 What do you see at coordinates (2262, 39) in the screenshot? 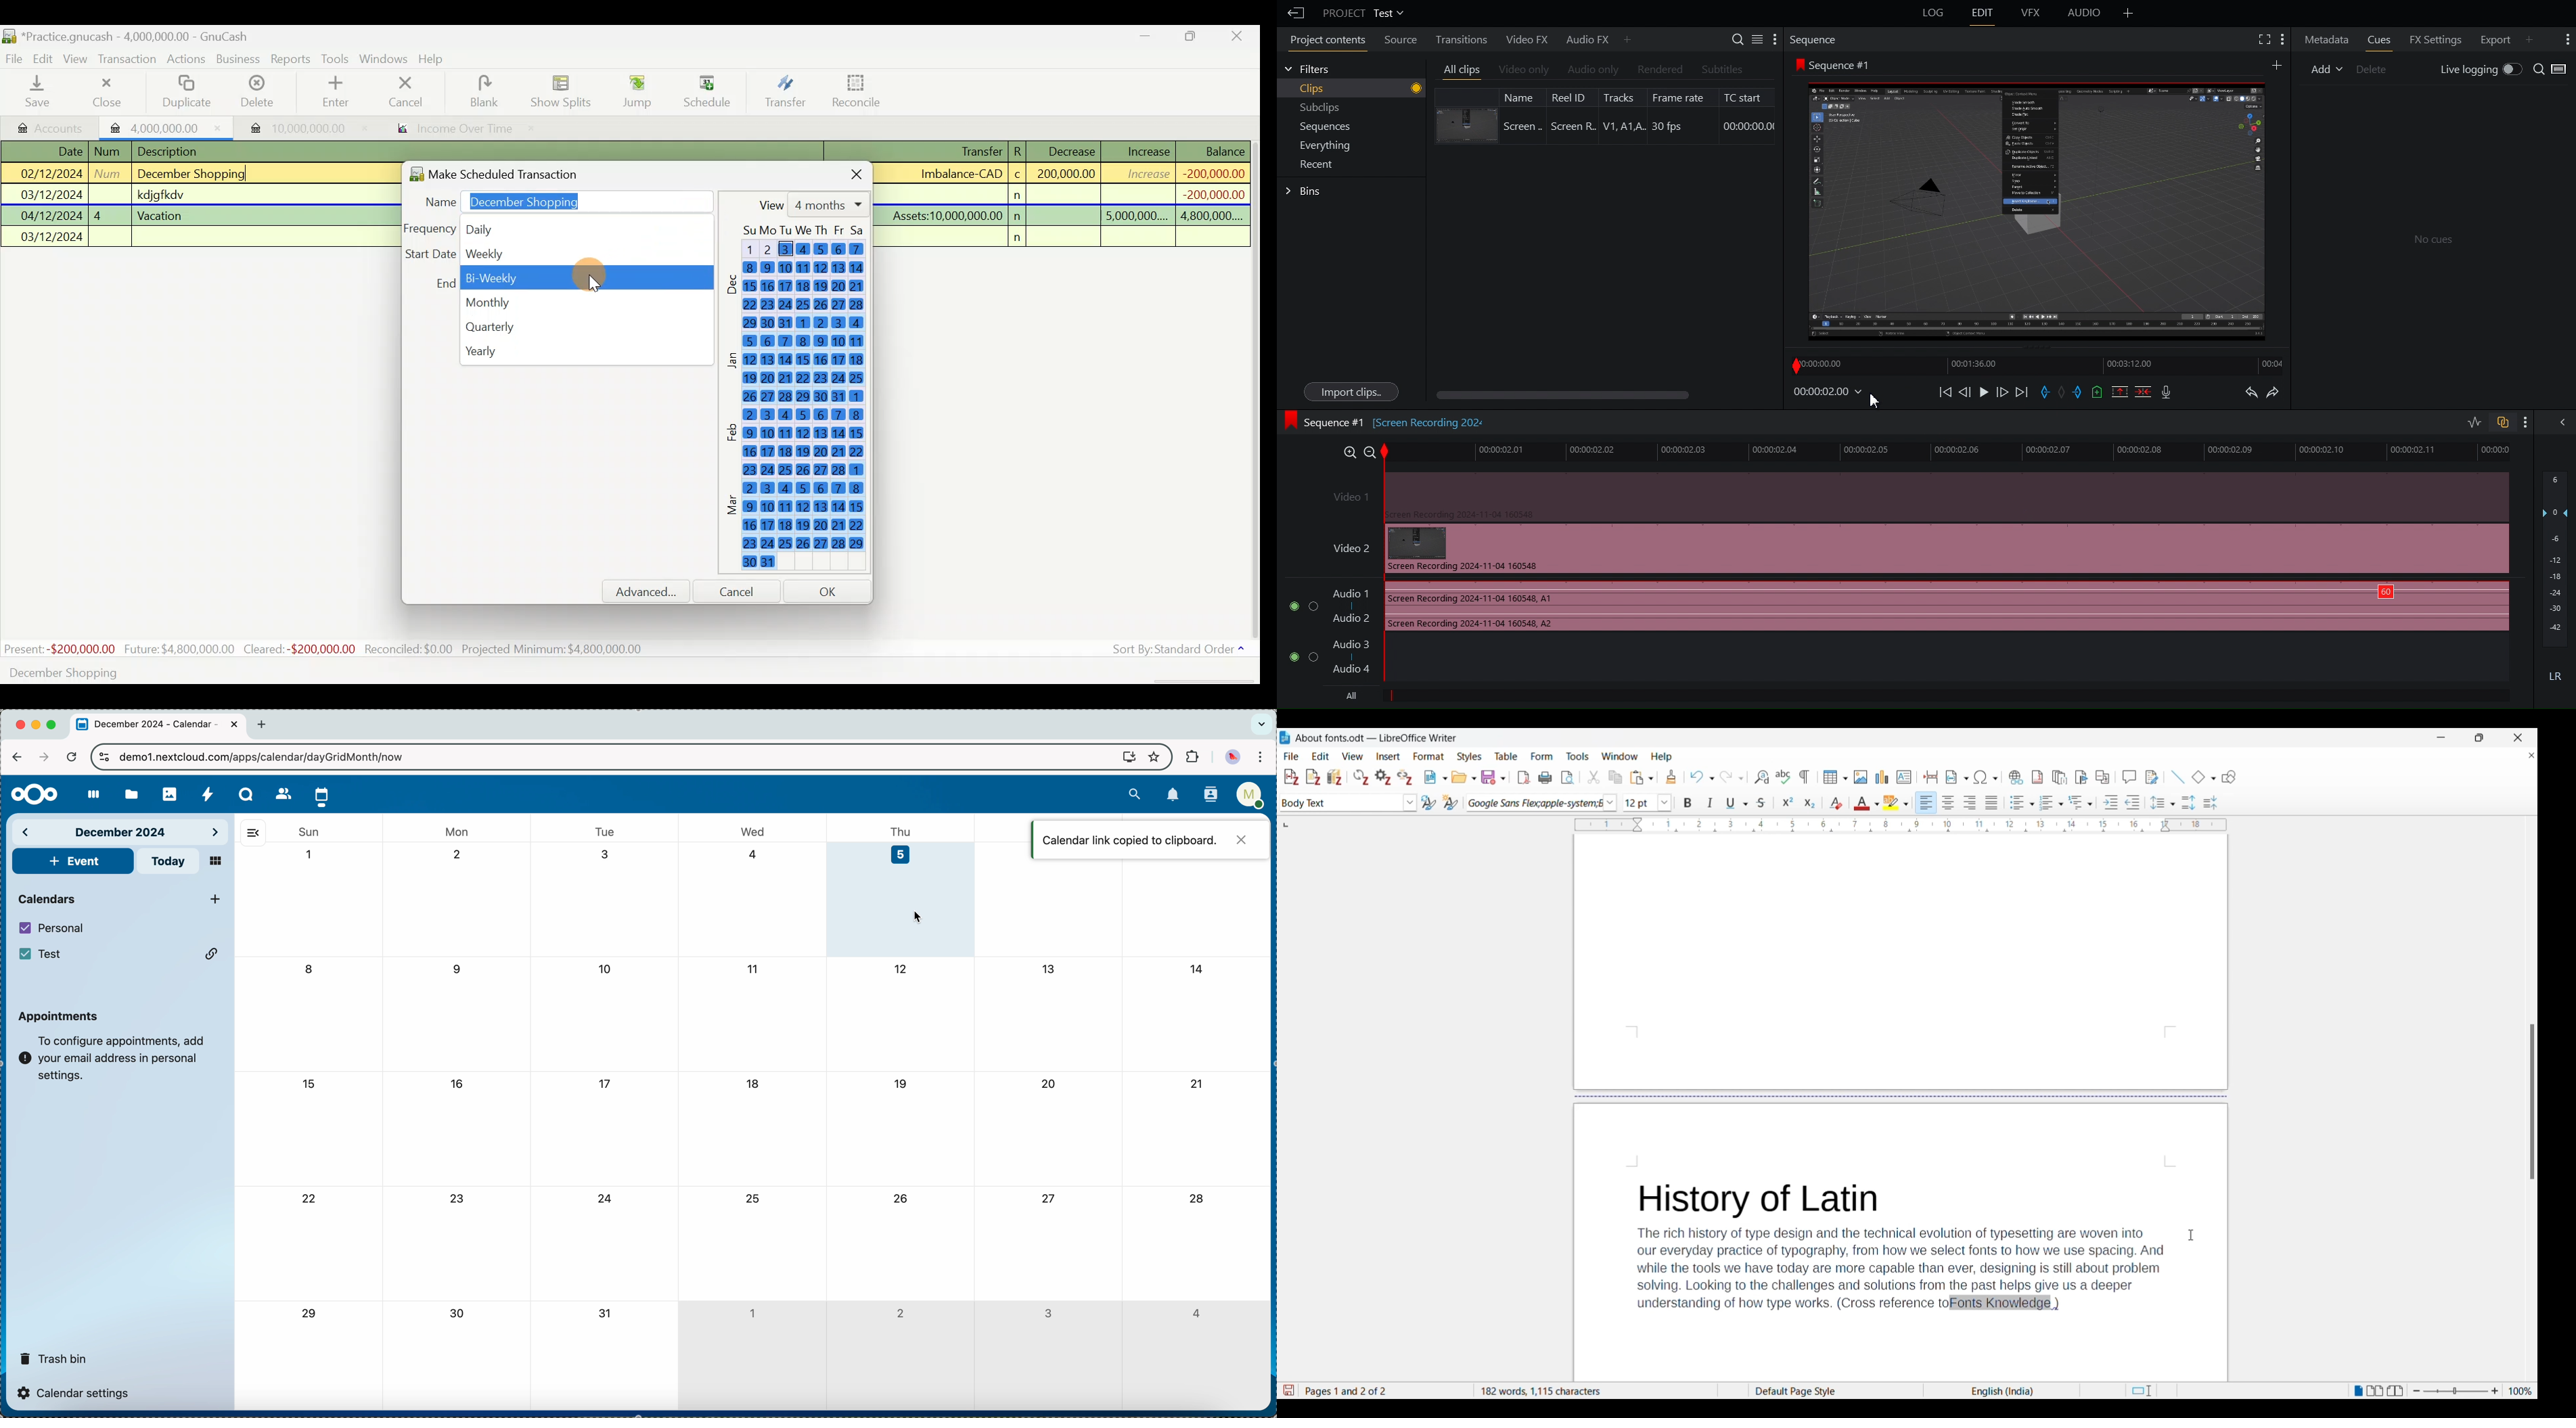
I see `Fullscreen` at bounding box center [2262, 39].